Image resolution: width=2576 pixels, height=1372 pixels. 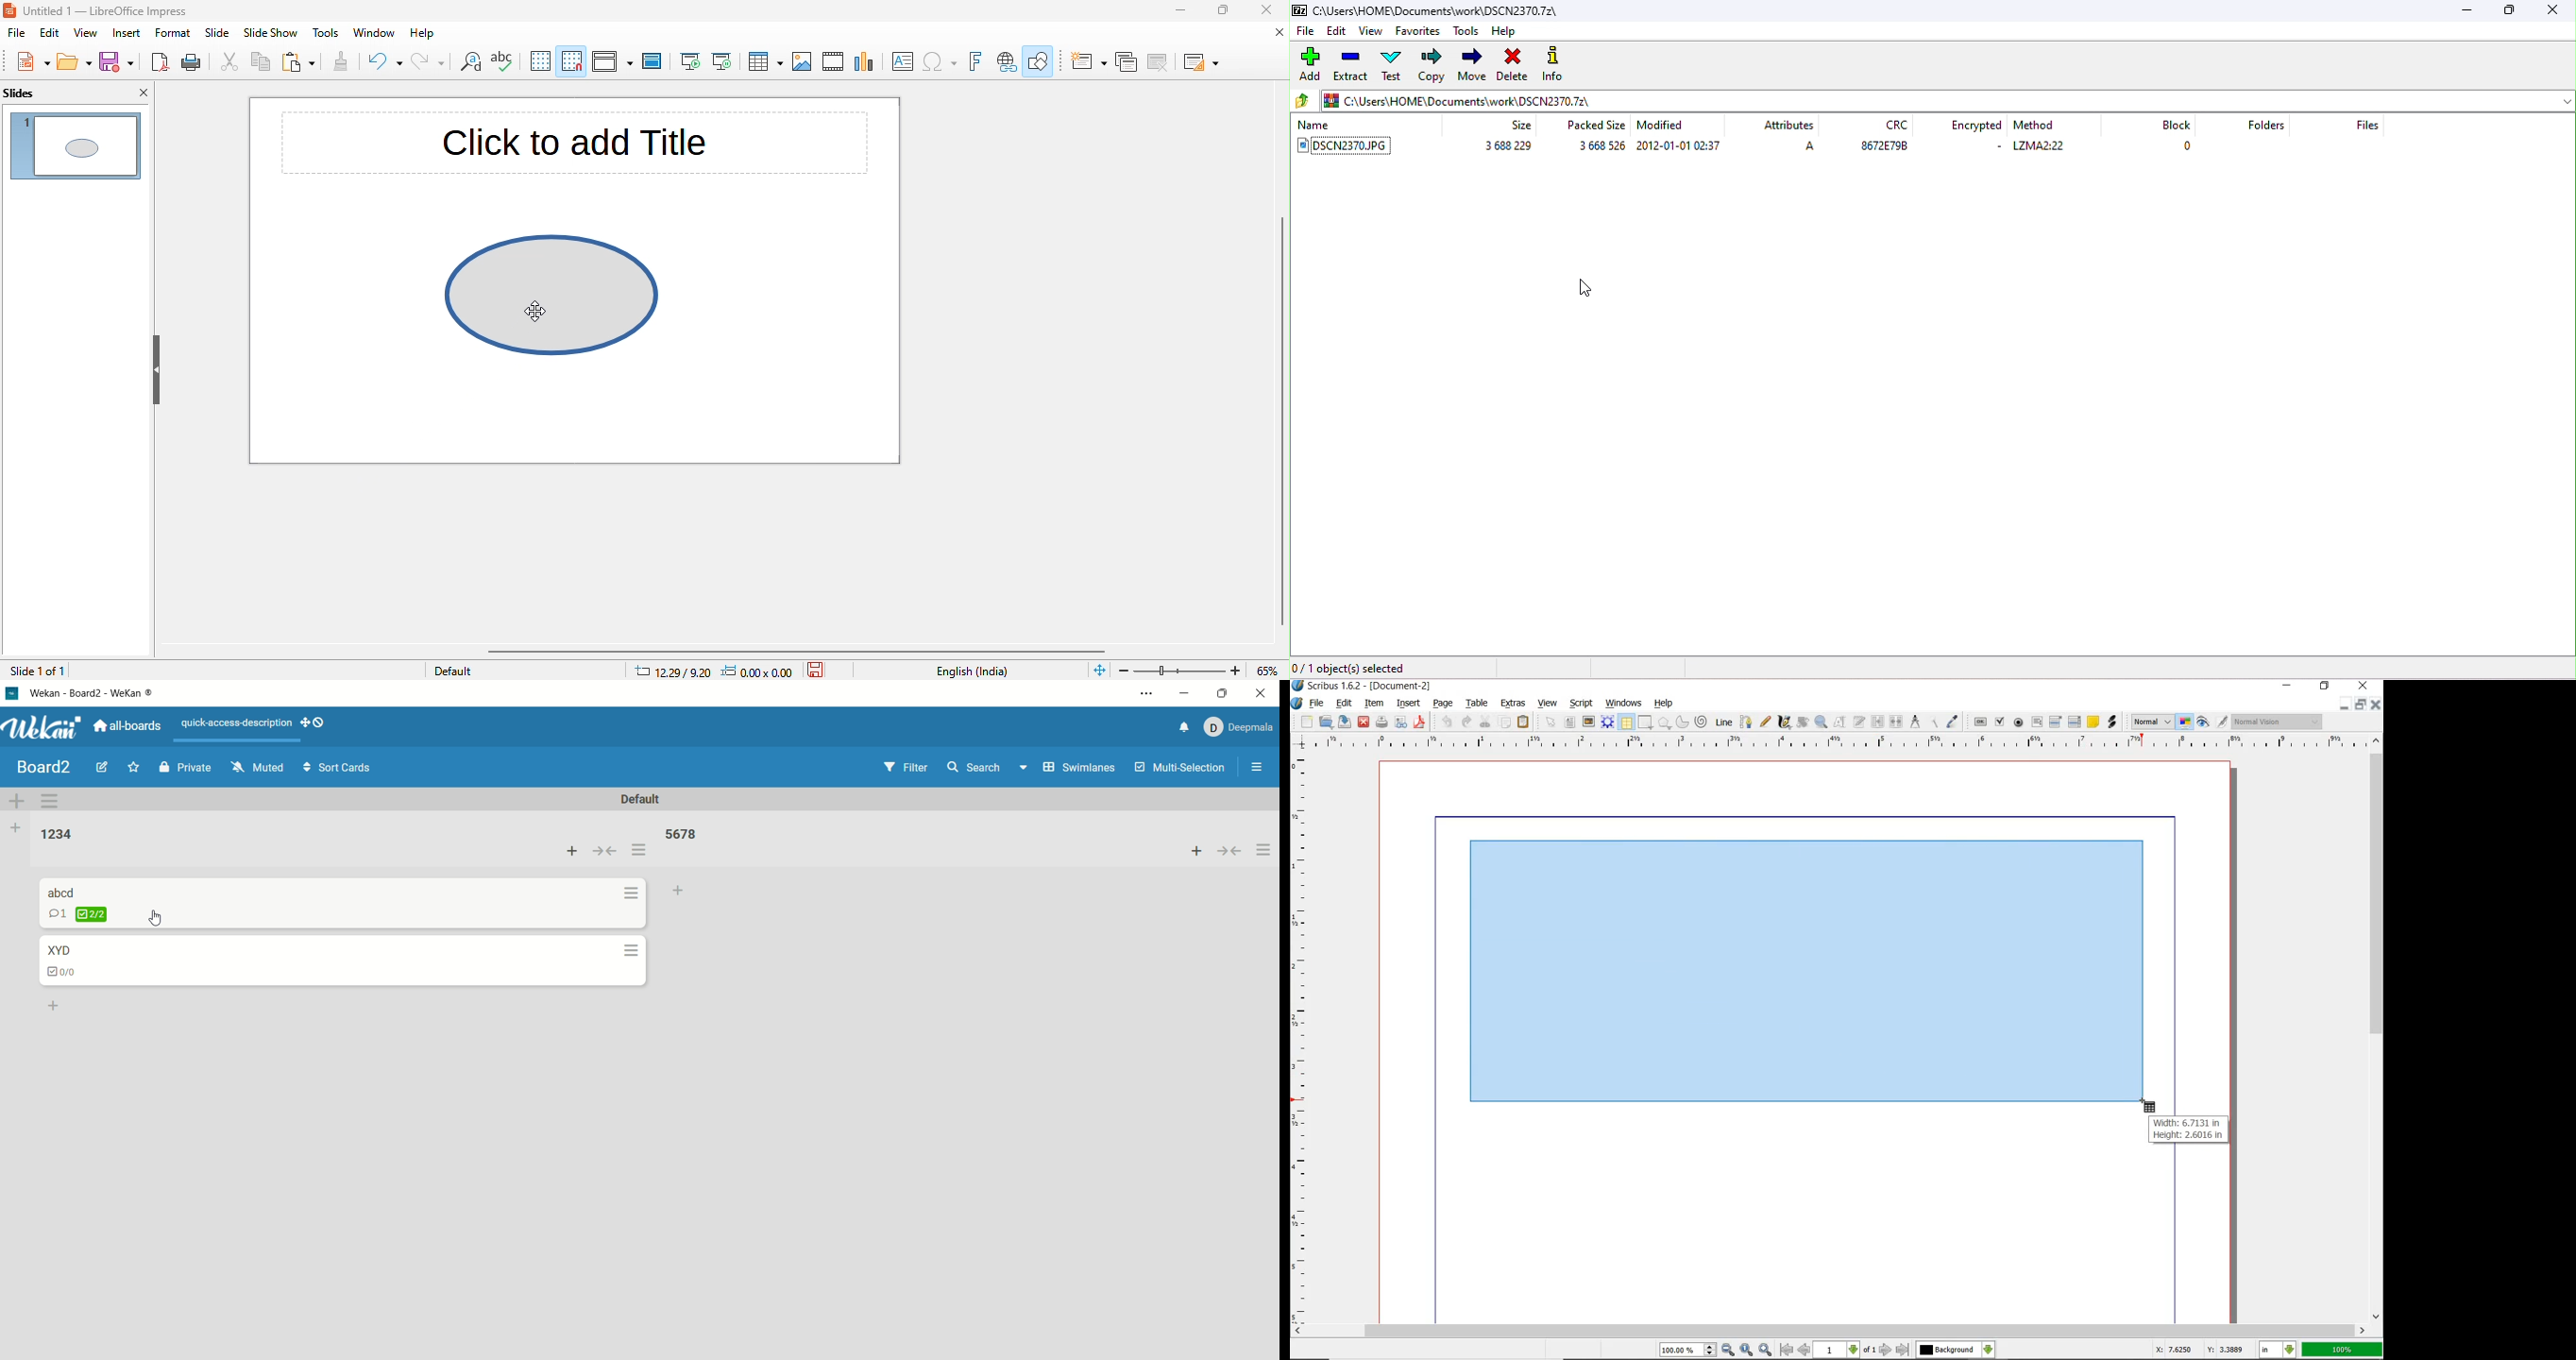 What do you see at coordinates (1099, 671) in the screenshot?
I see `fit slide to fit window` at bounding box center [1099, 671].